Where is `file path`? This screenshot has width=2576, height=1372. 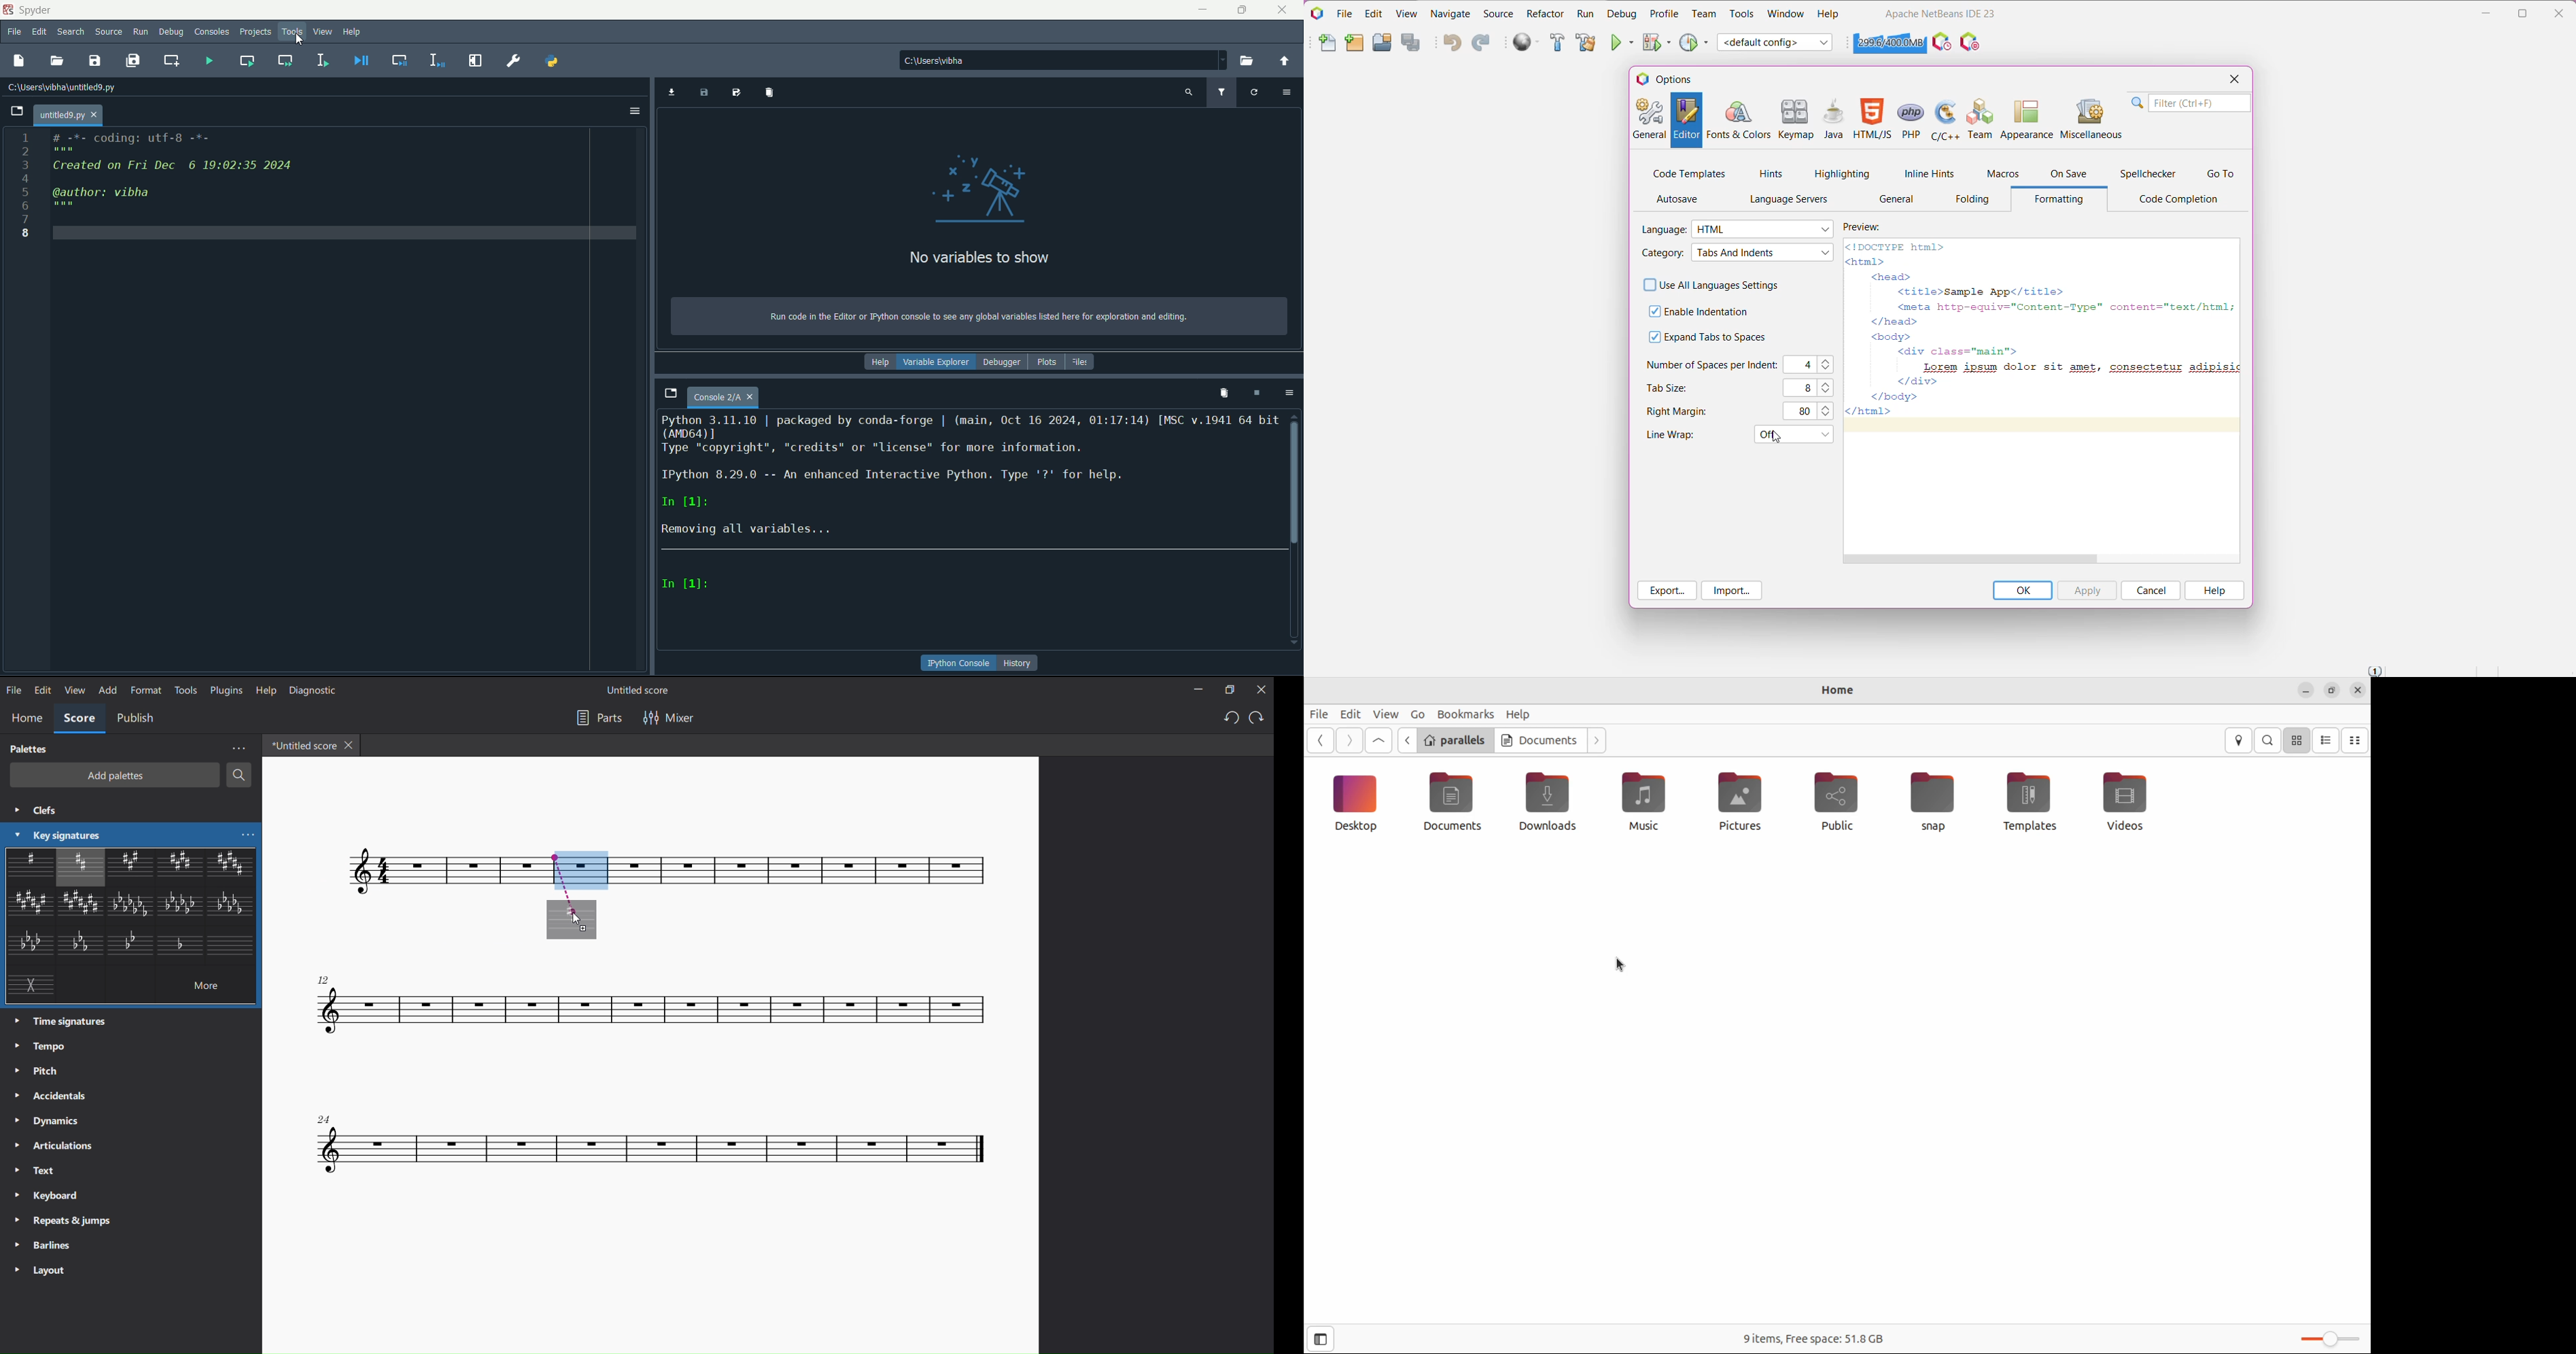
file path is located at coordinates (959, 60).